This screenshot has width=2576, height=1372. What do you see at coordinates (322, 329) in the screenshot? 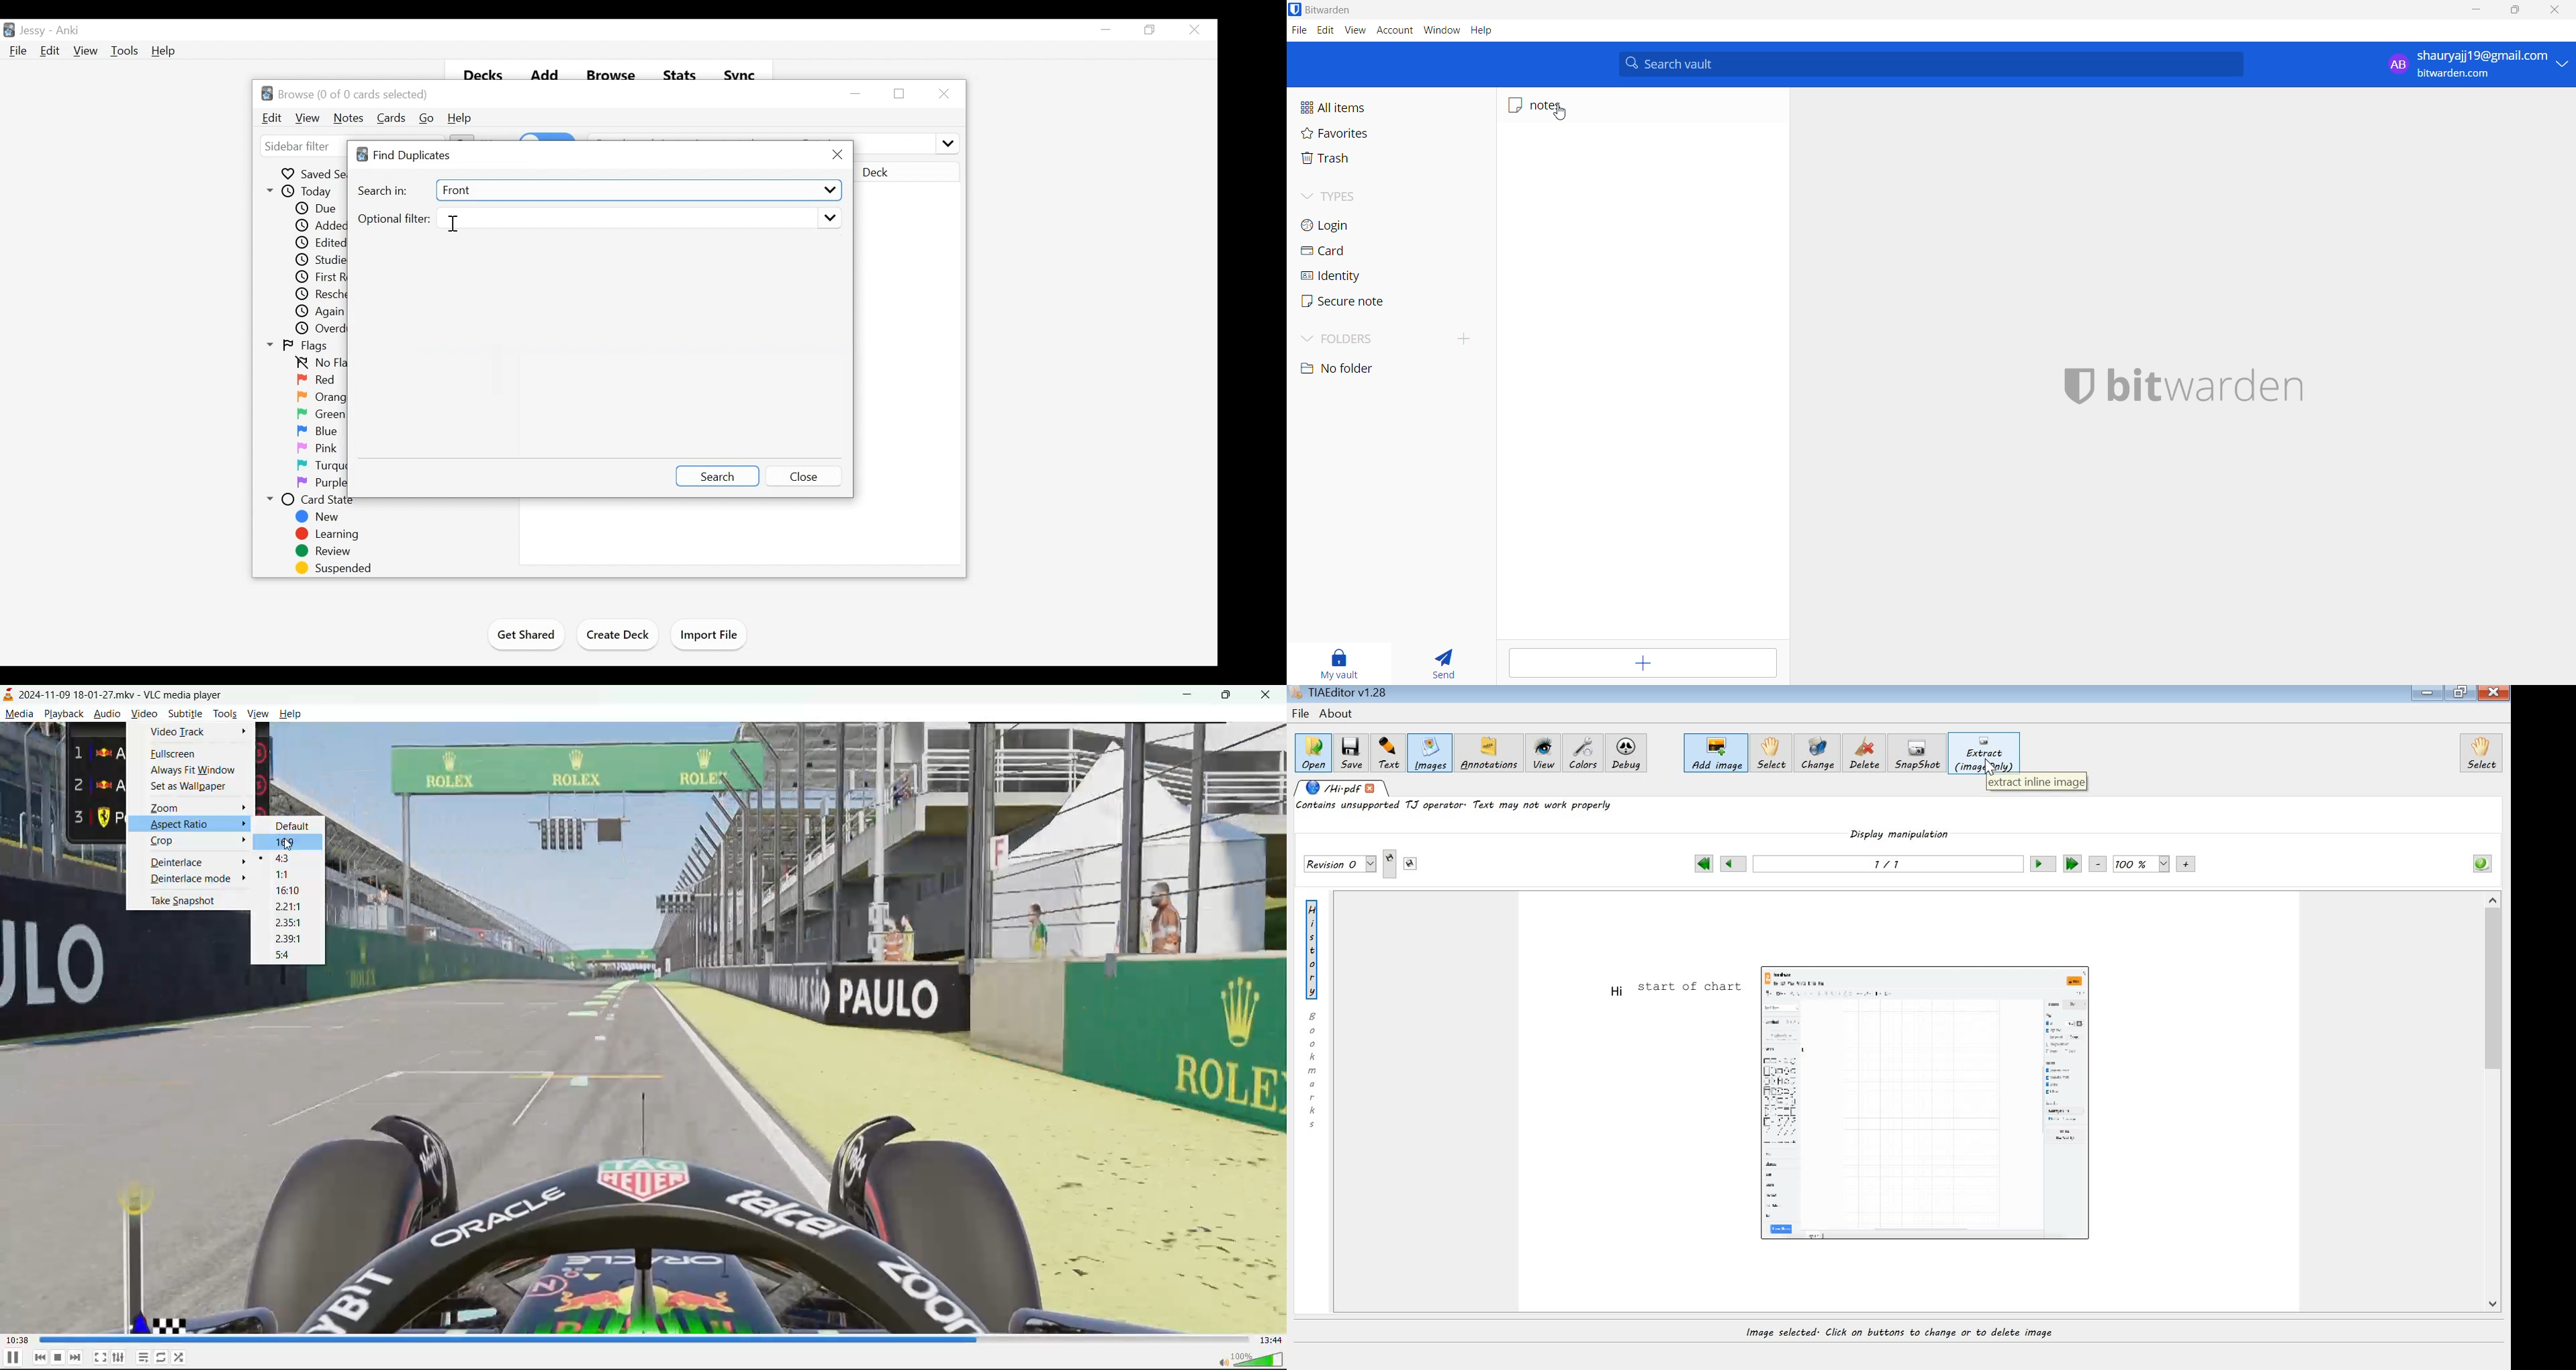
I see `Overdue` at bounding box center [322, 329].